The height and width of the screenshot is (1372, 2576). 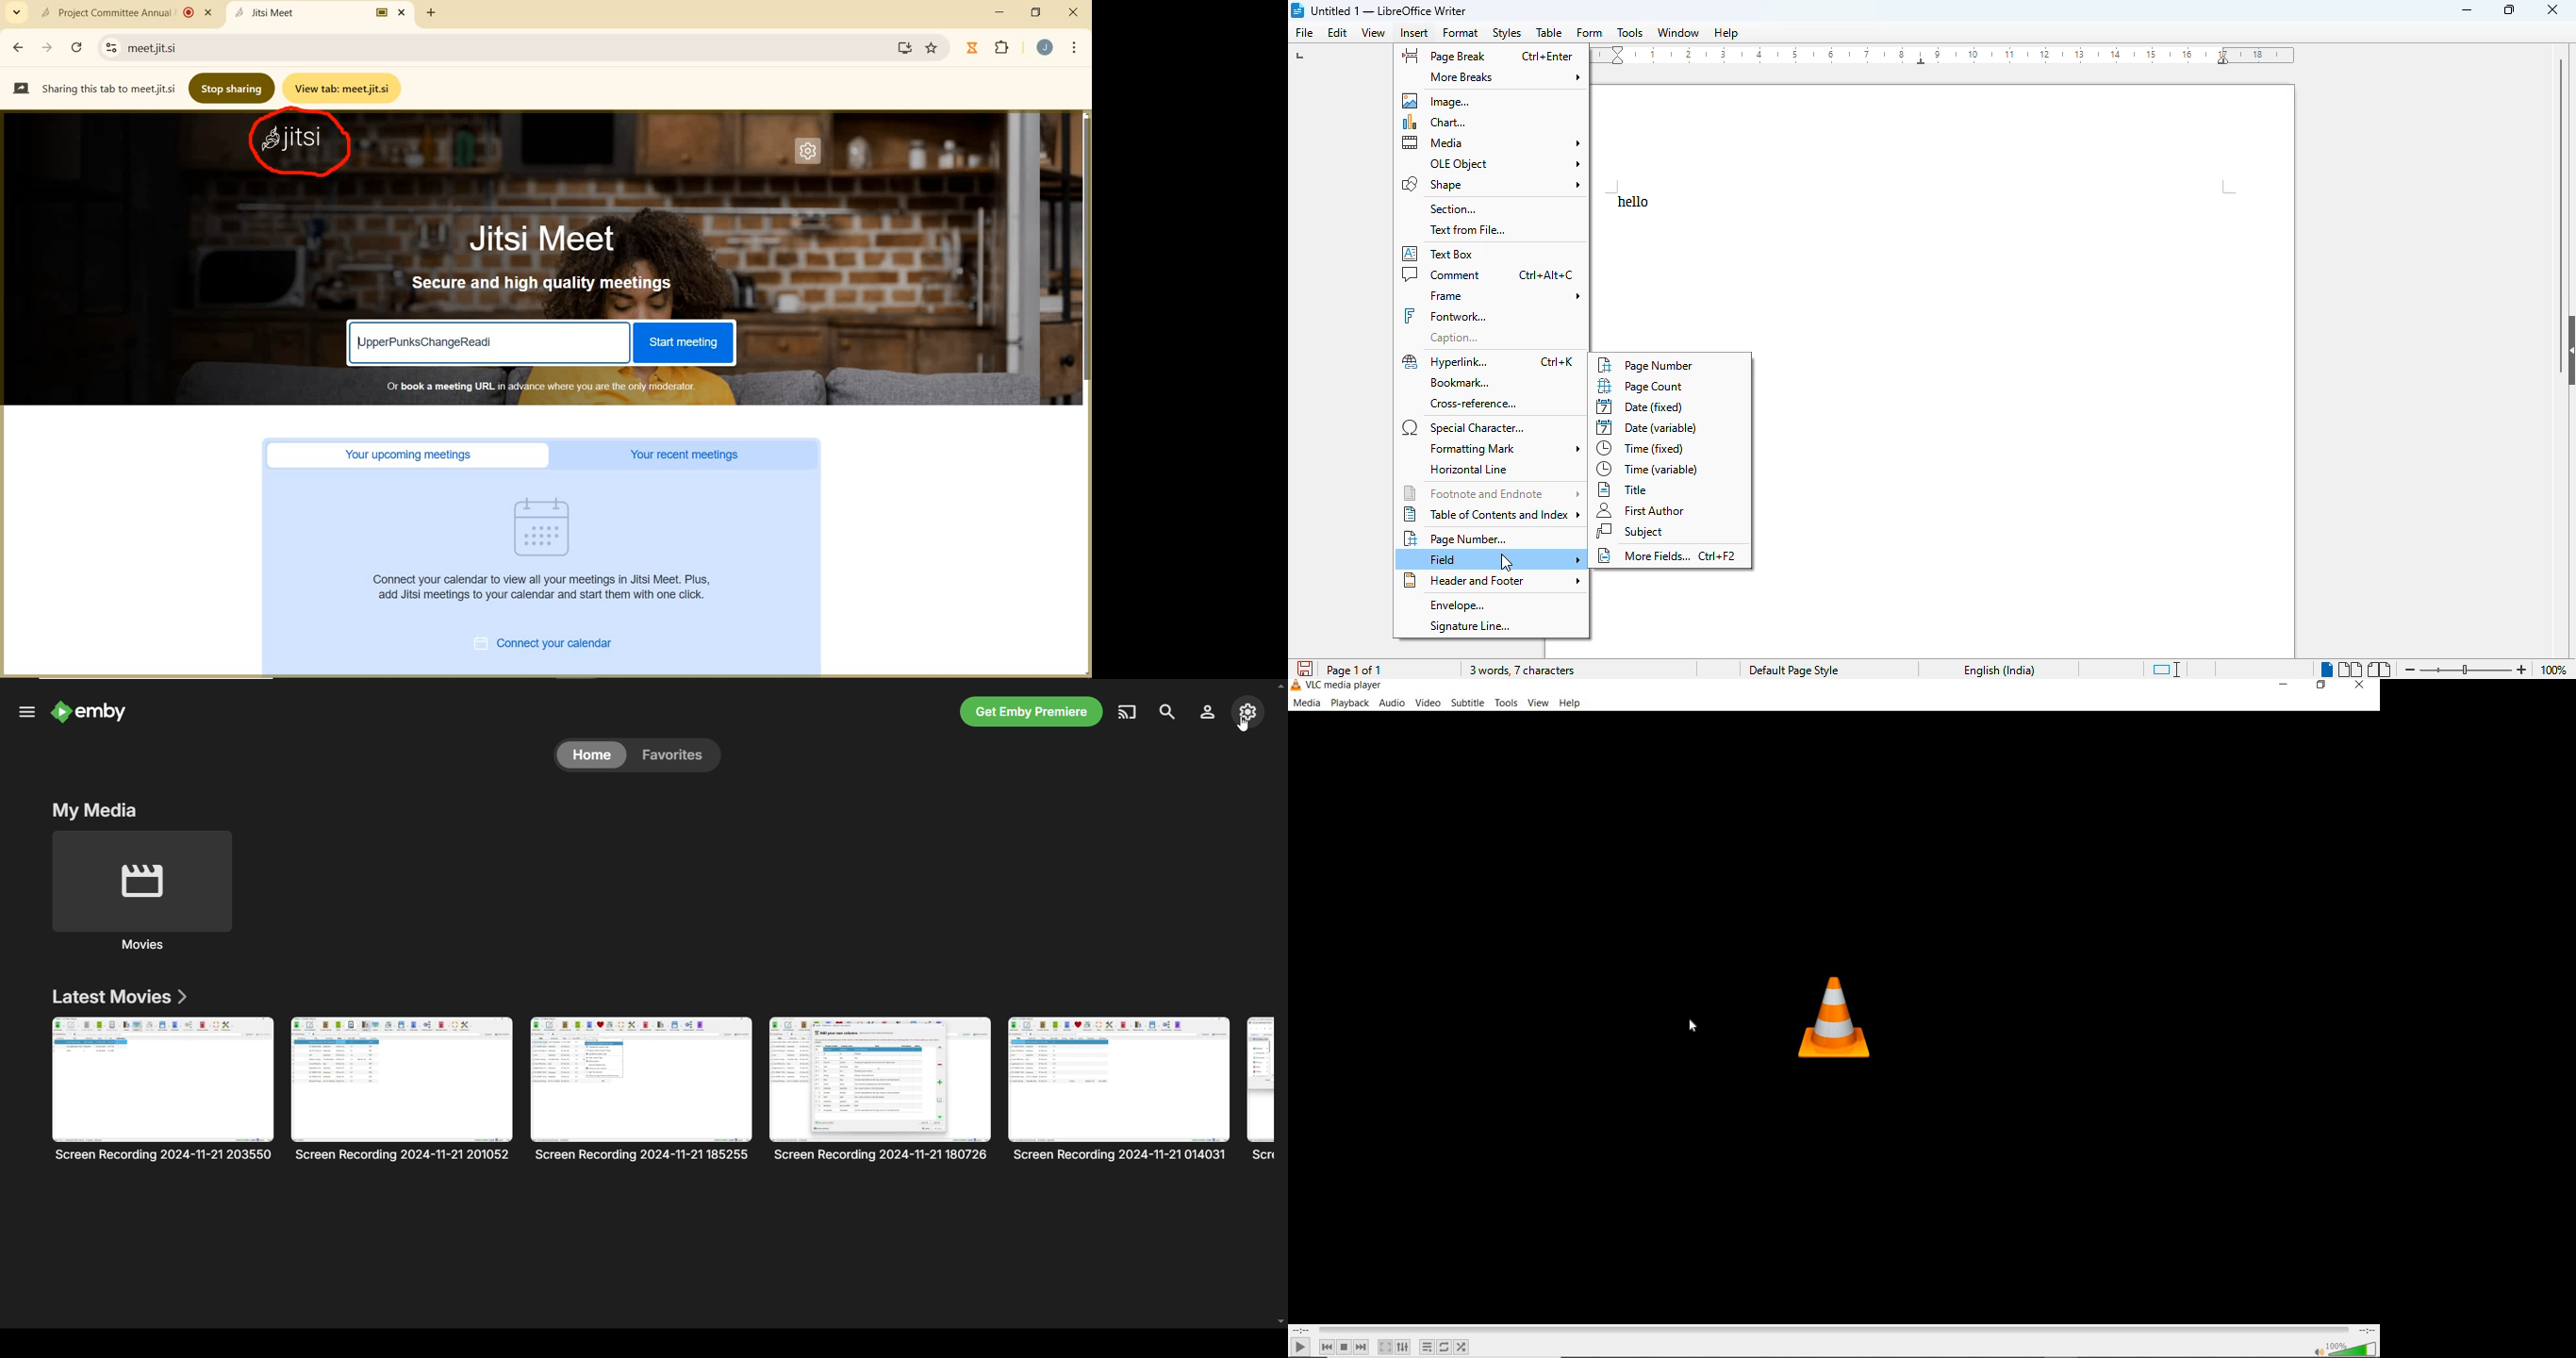 What do you see at coordinates (1414, 33) in the screenshot?
I see `insert` at bounding box center [1414, 33].